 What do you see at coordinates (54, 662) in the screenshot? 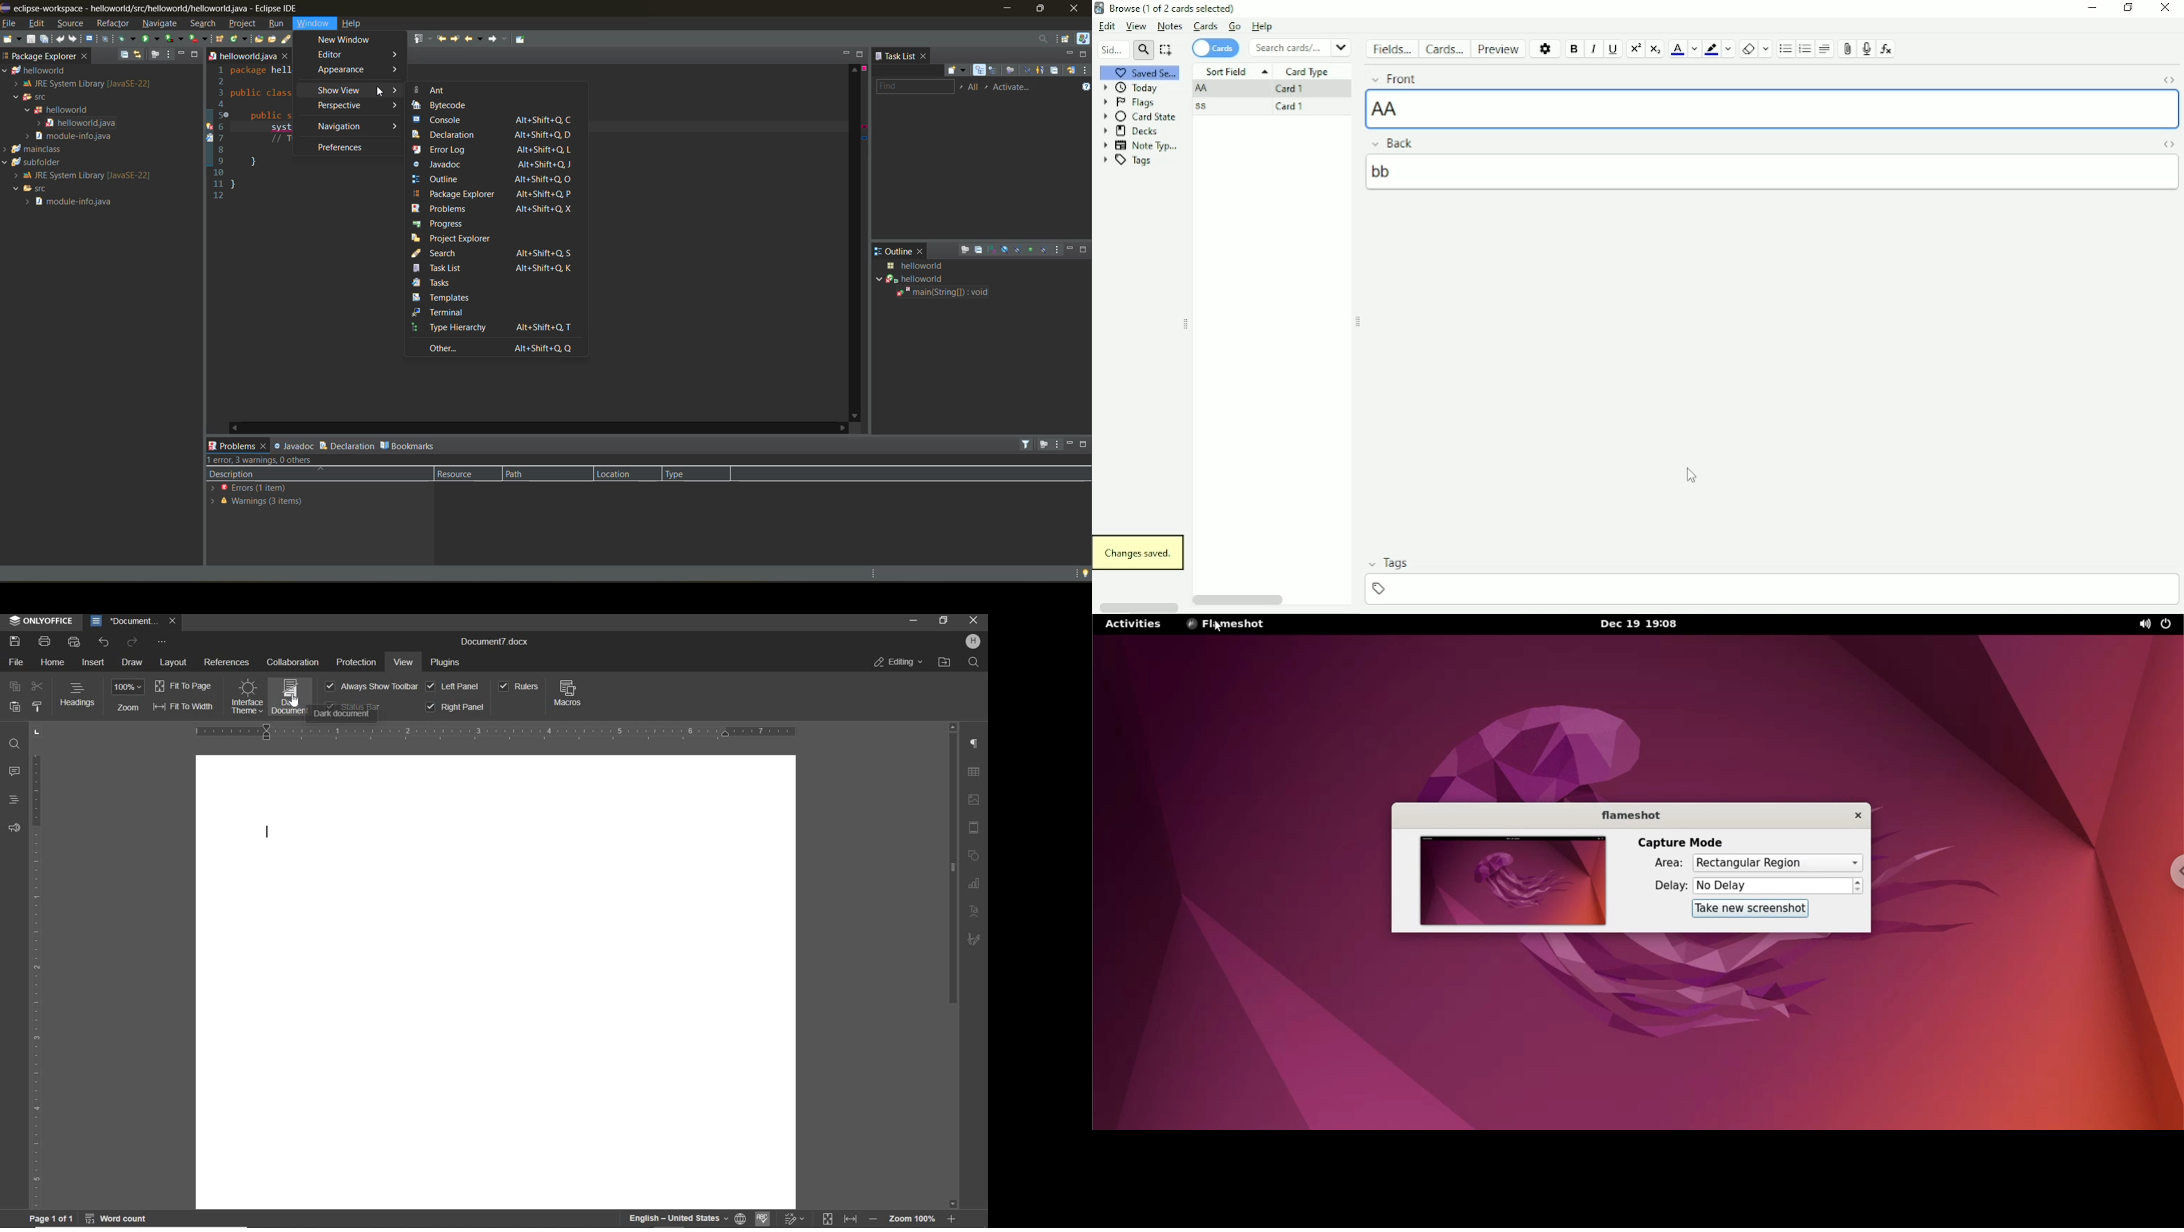
I see `HOME` at bounding box center [54, 662].